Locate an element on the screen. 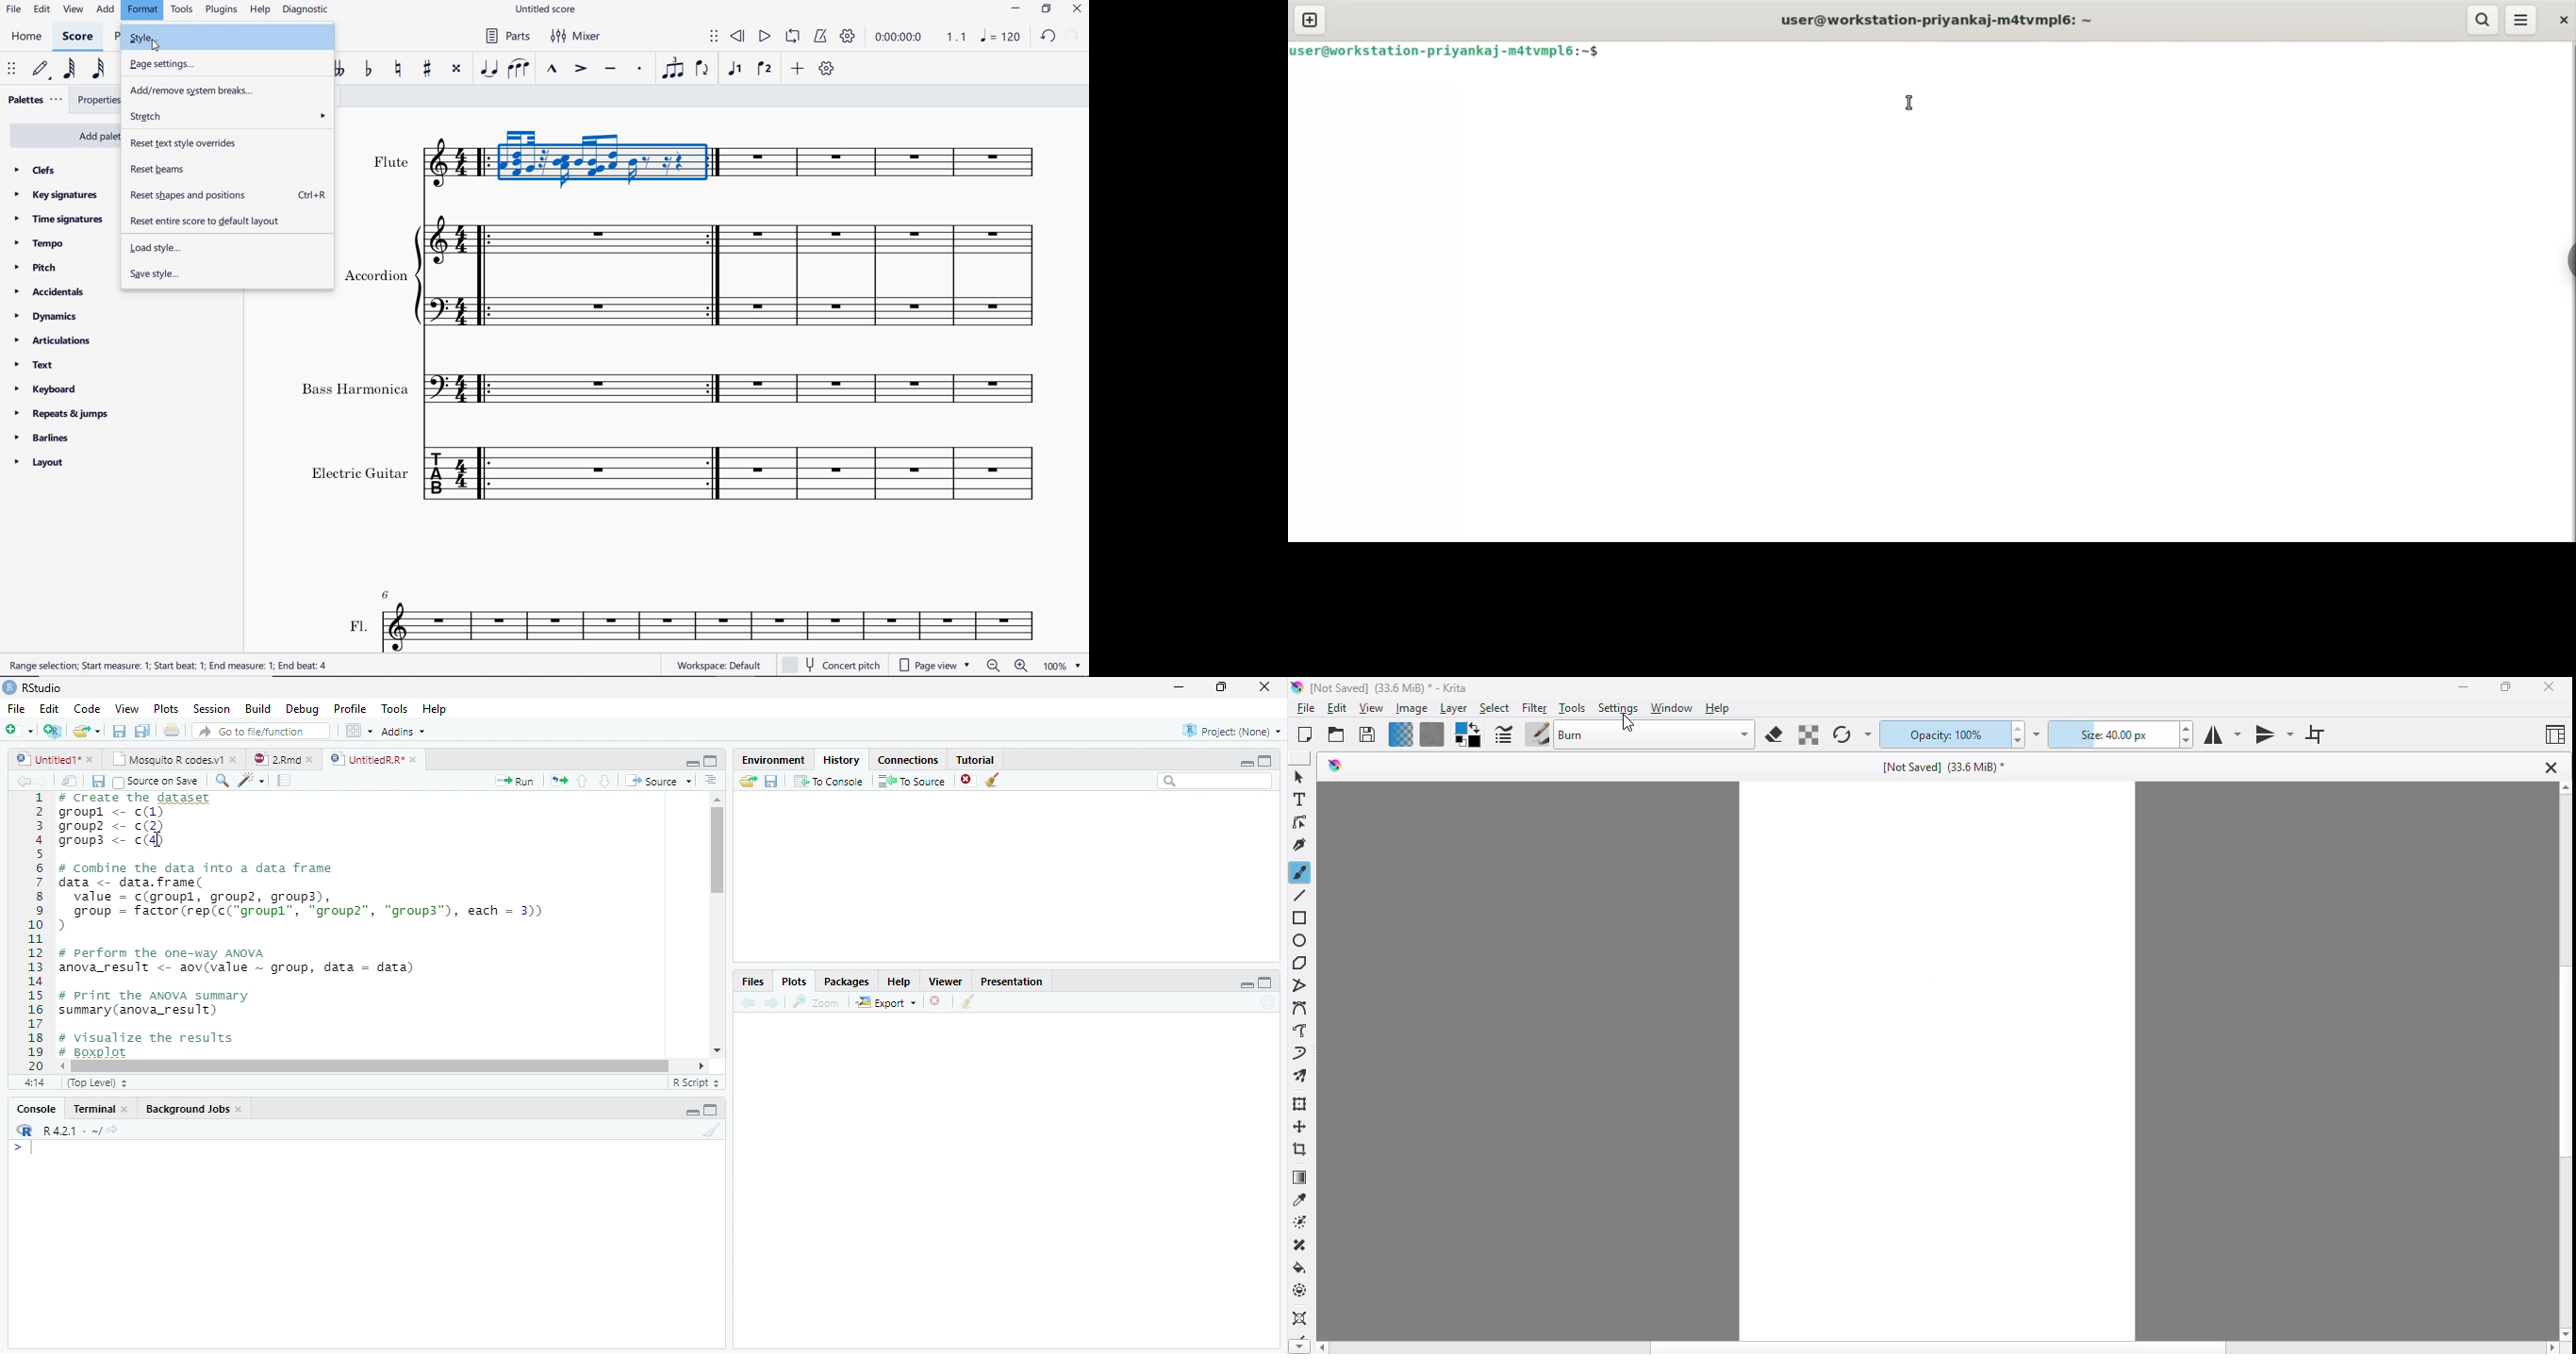 Image resolution: width=2576 pixels, height=1372 pixels. New file is located at coordinates (18, 730).